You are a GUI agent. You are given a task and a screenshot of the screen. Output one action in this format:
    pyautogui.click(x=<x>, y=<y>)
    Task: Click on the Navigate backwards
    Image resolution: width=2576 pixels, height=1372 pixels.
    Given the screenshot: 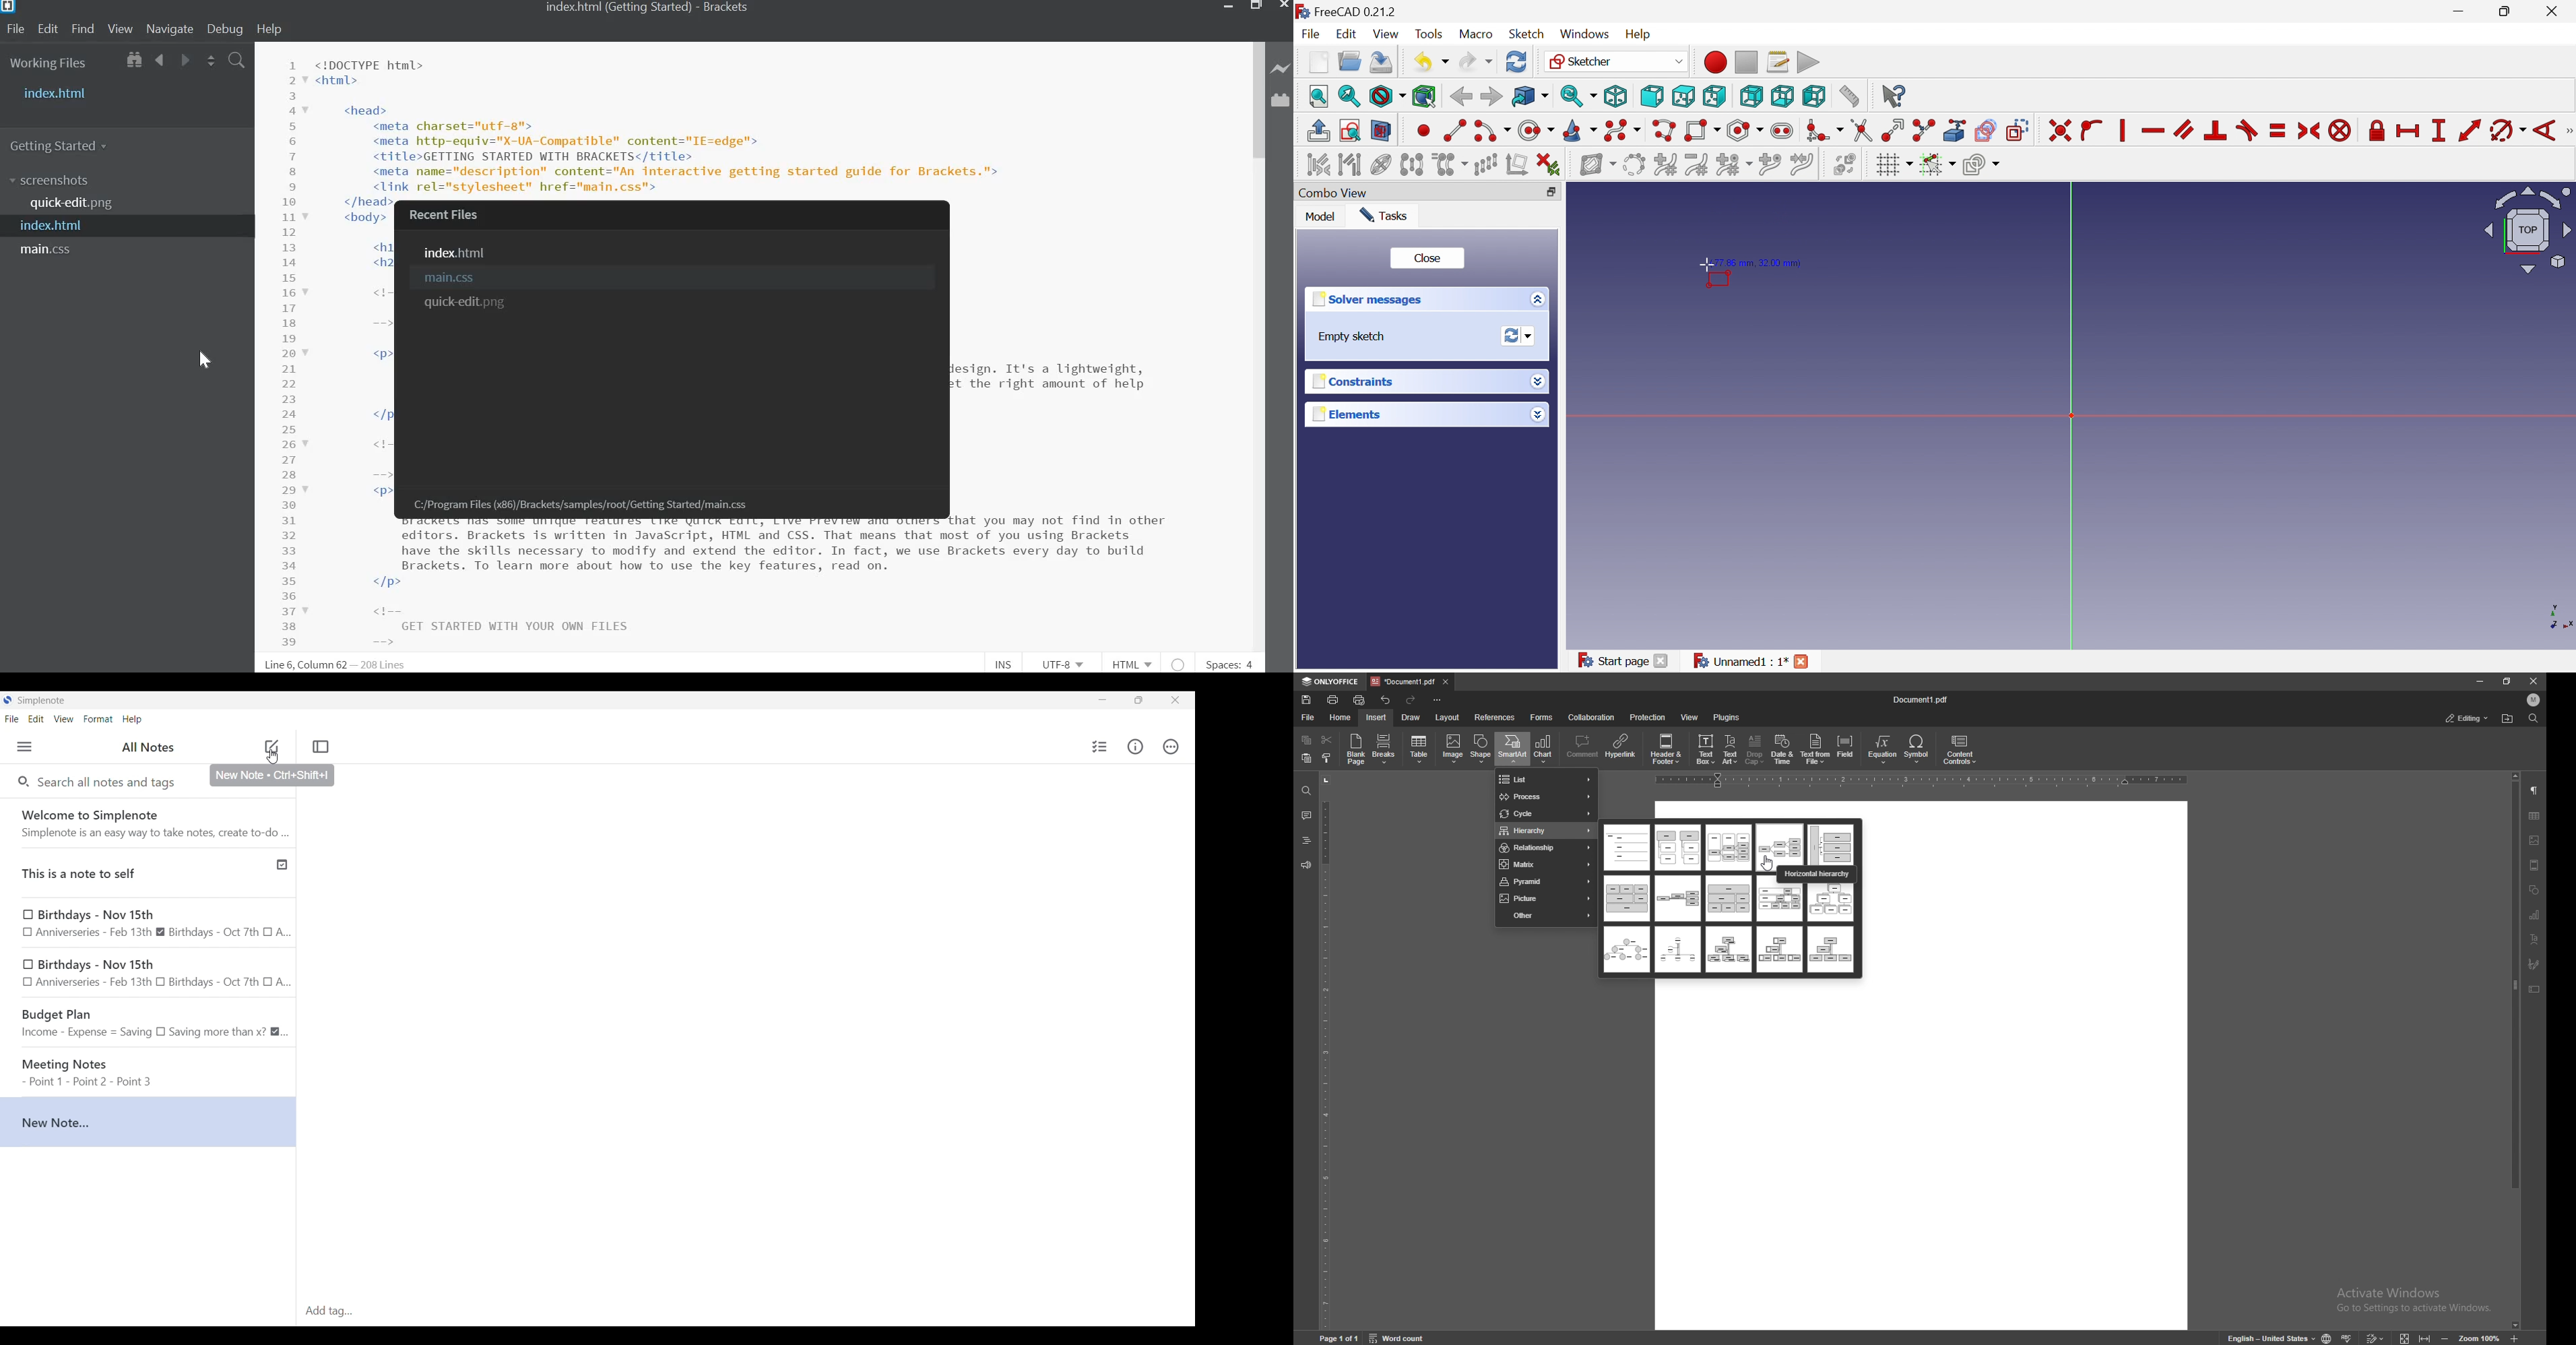 What is the action you would take?
    pyautogui.click(x=160, y=61)
    